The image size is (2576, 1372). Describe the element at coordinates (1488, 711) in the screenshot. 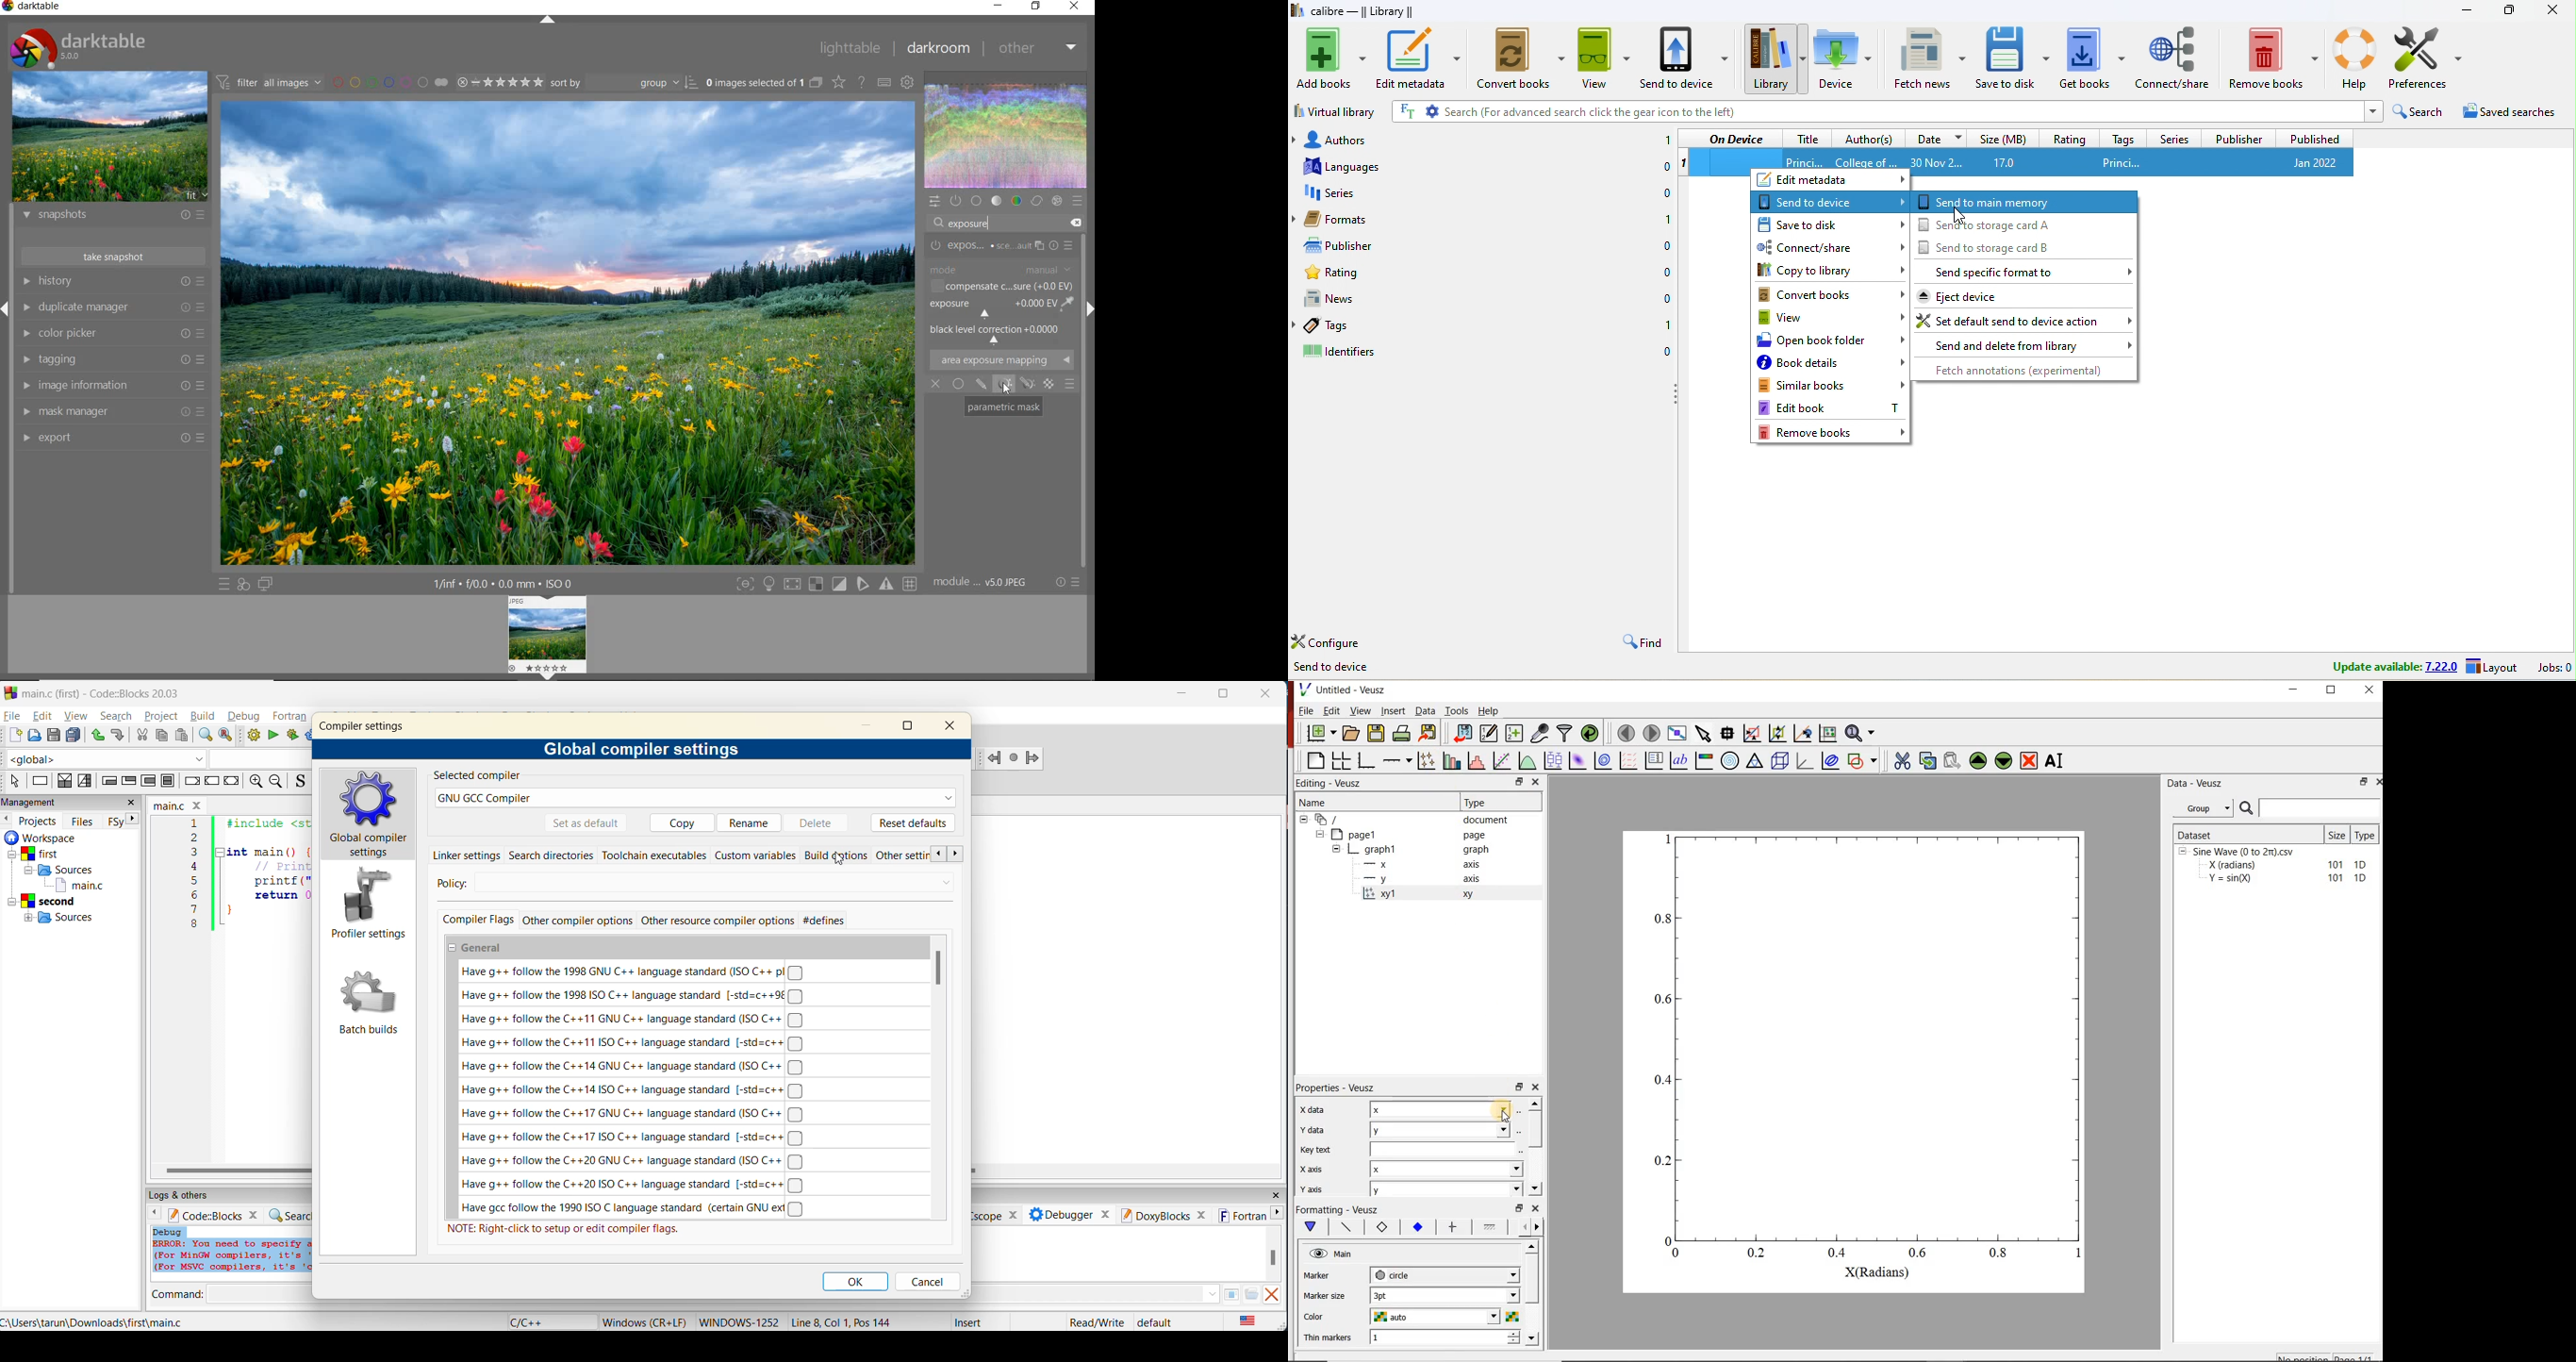

I see `Help` at that location.